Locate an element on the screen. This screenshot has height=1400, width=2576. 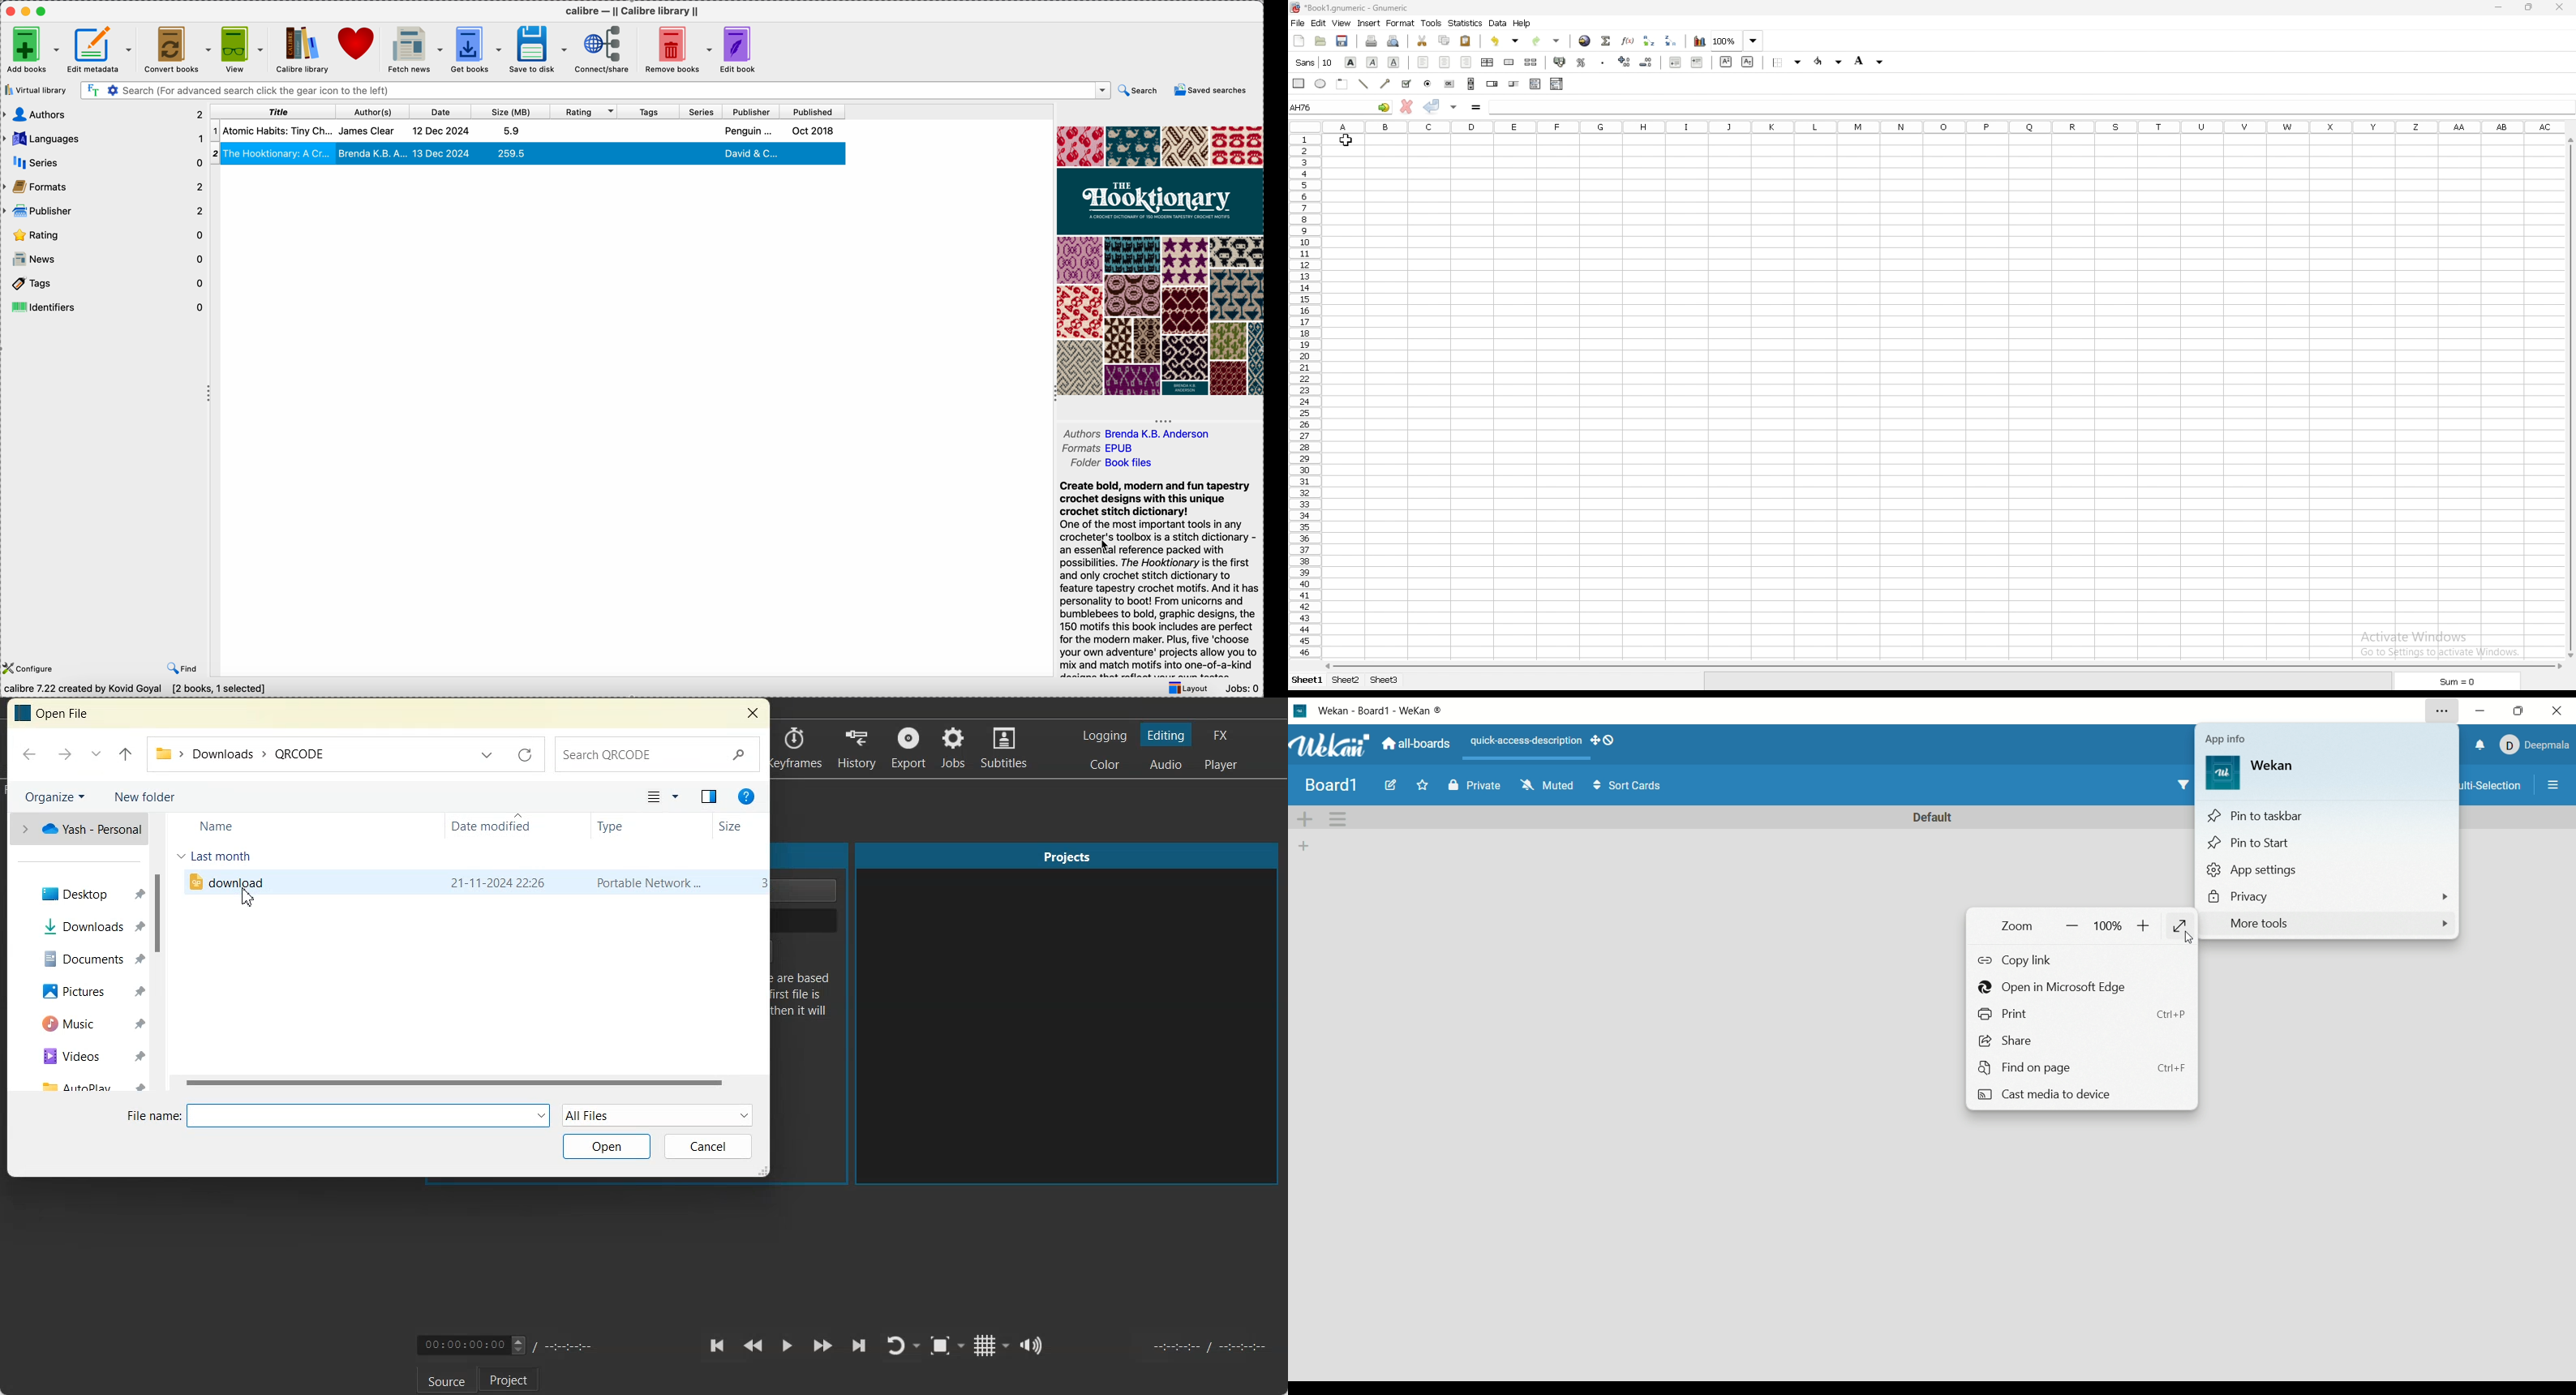
resize is located at coordinates (2528, 8).